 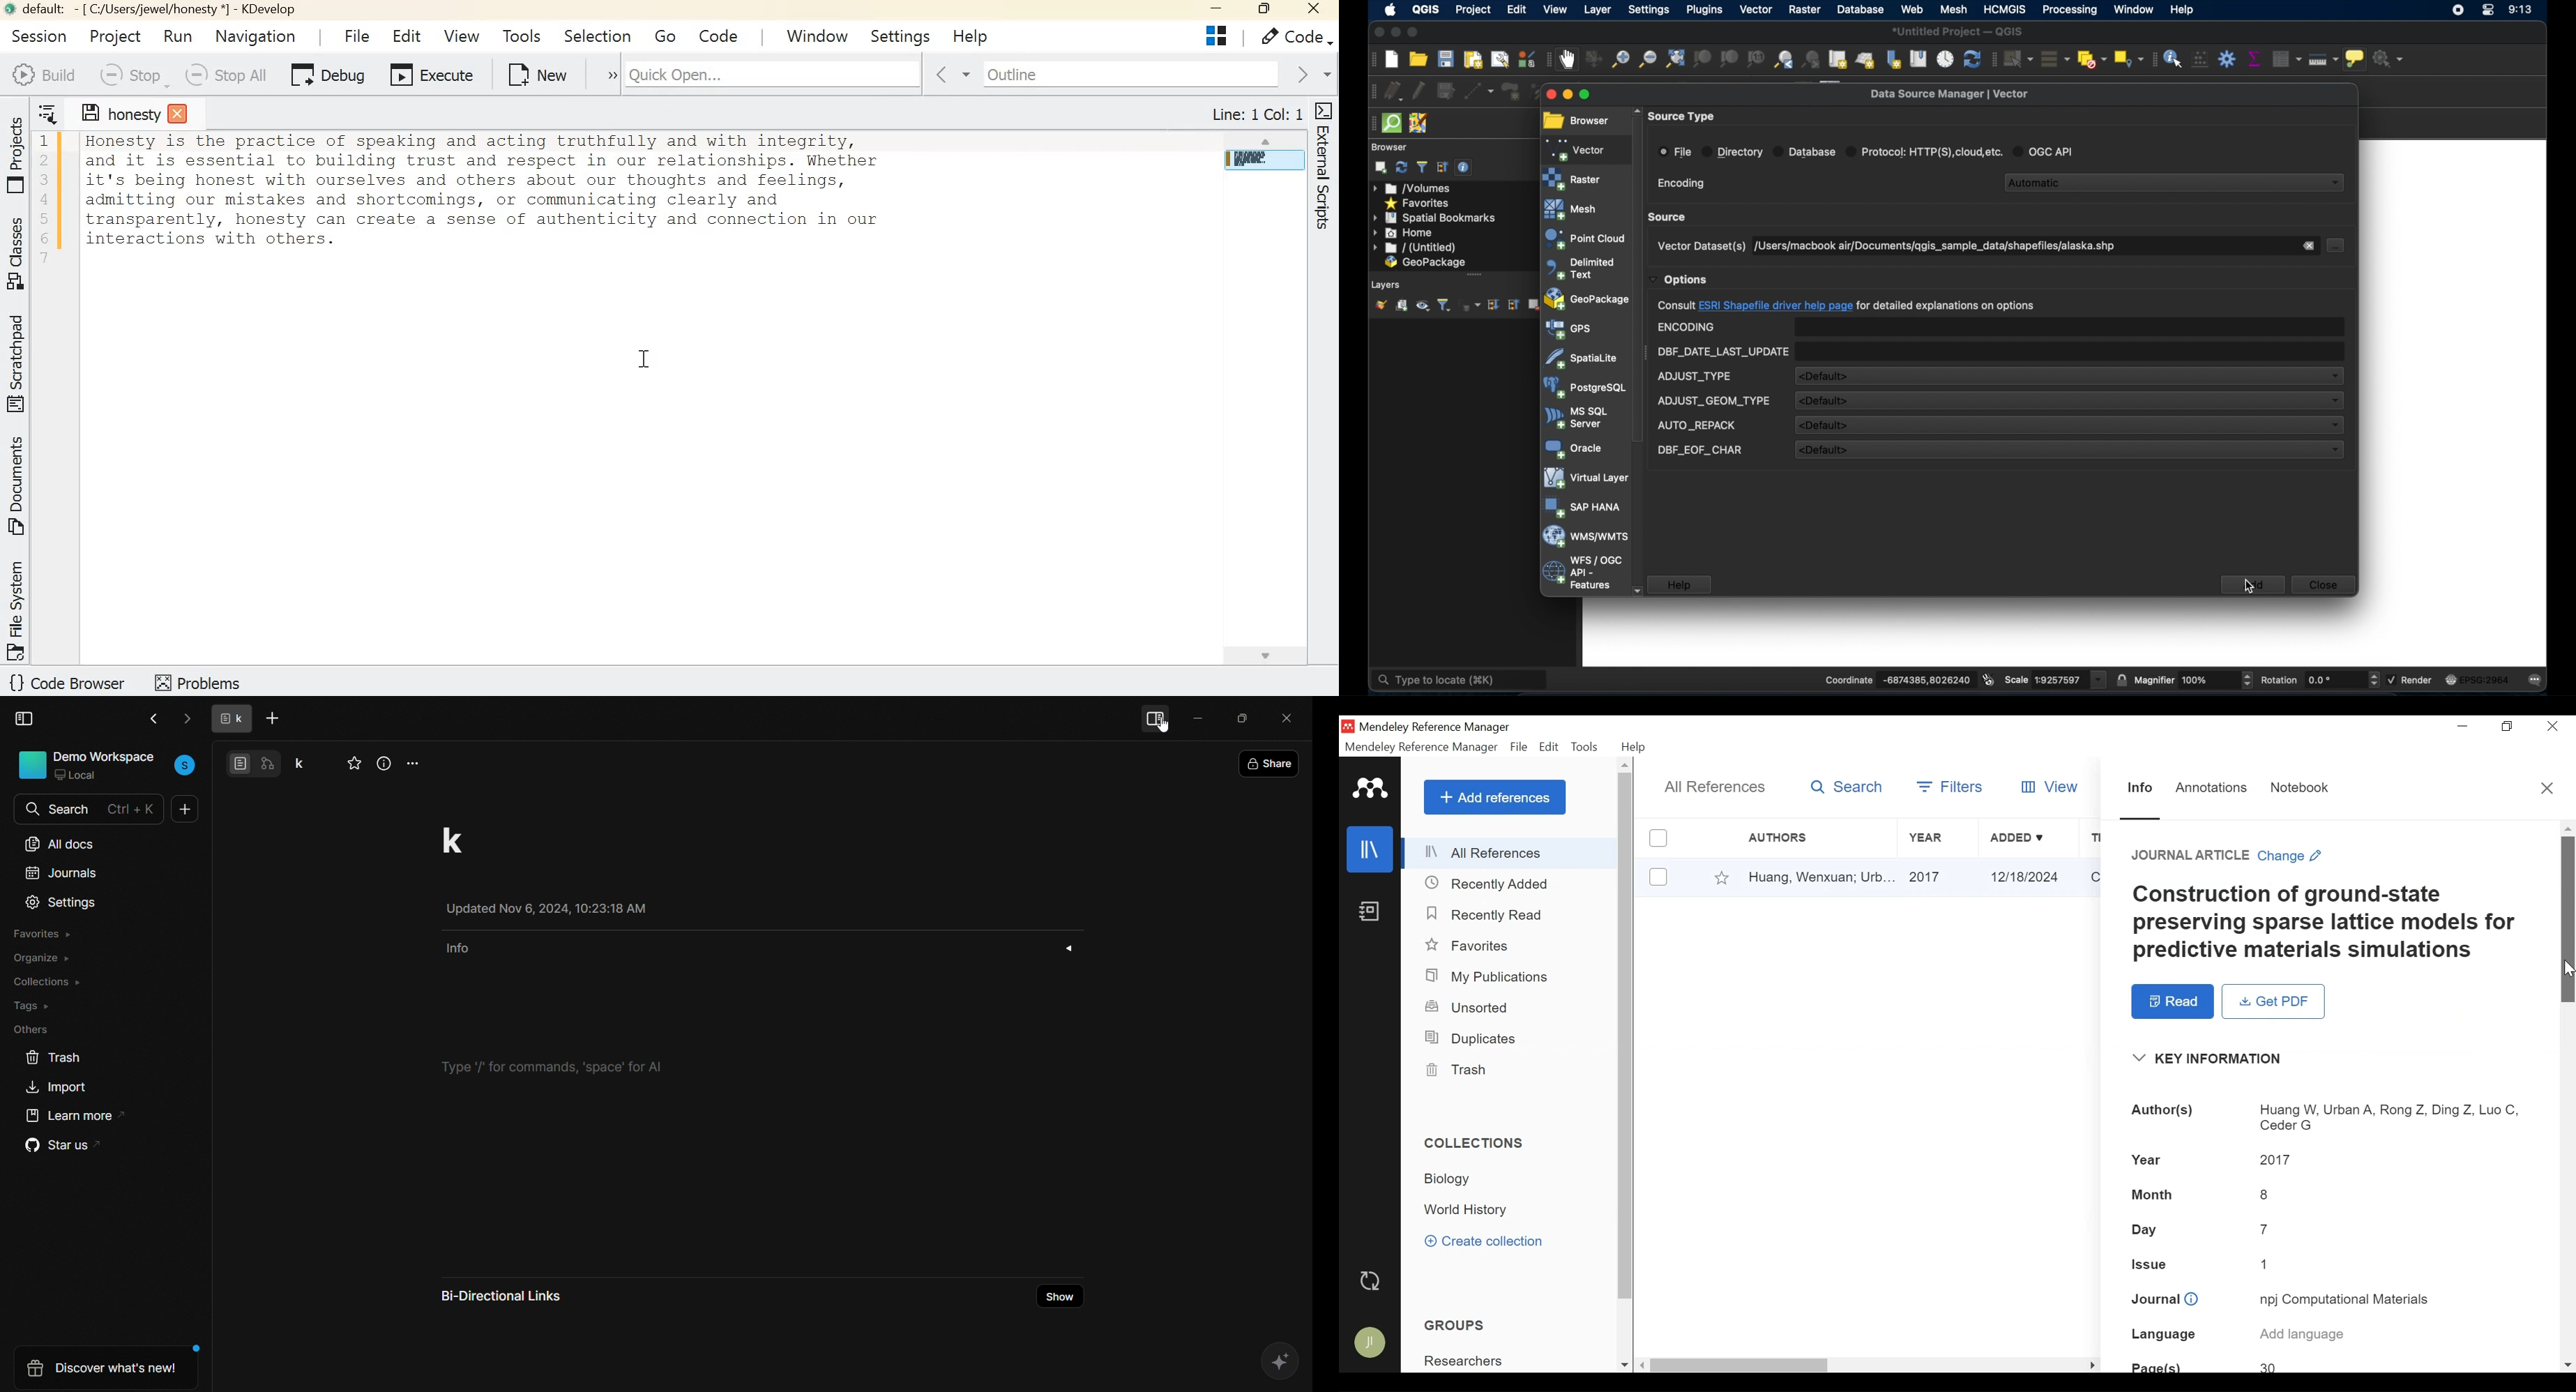 What do you see at coordinates (385, 764) in the screenshot?
I see `view info` at bounding box center [385, 764].